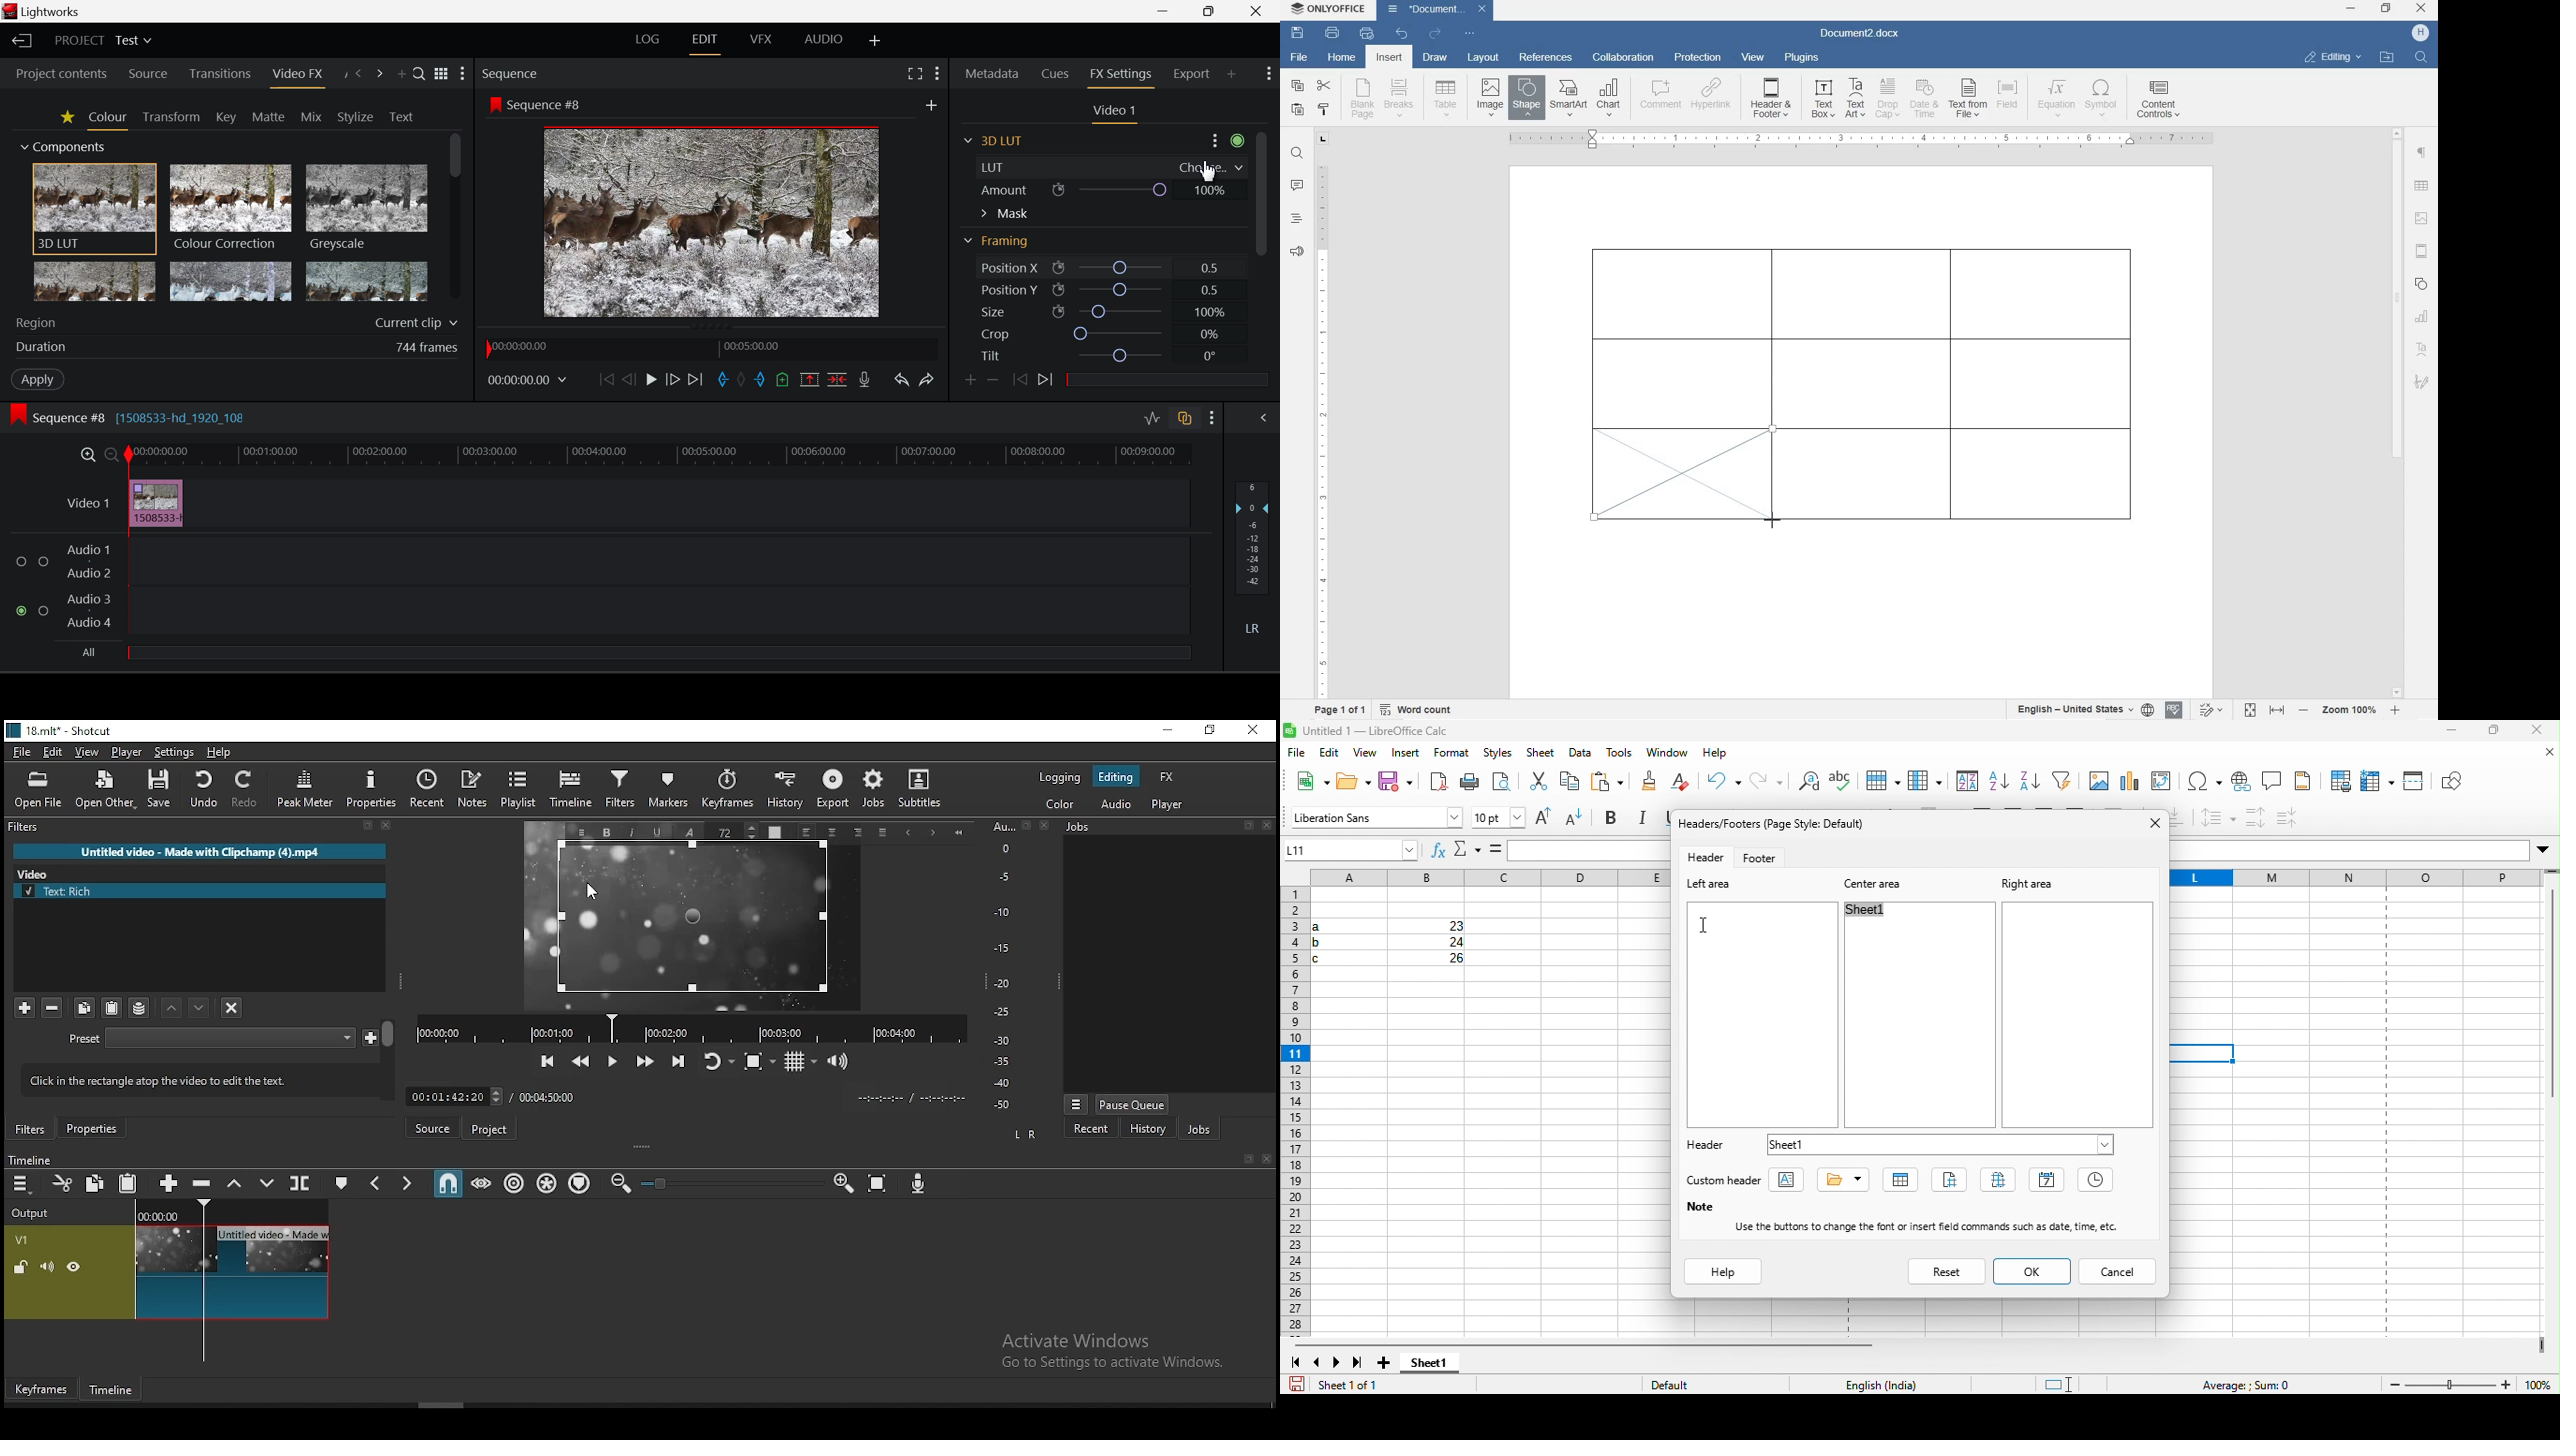 Image resolution: width=2576 pixels, height=1456 pixels. I want to click on keyframes, so click(42, 1389).